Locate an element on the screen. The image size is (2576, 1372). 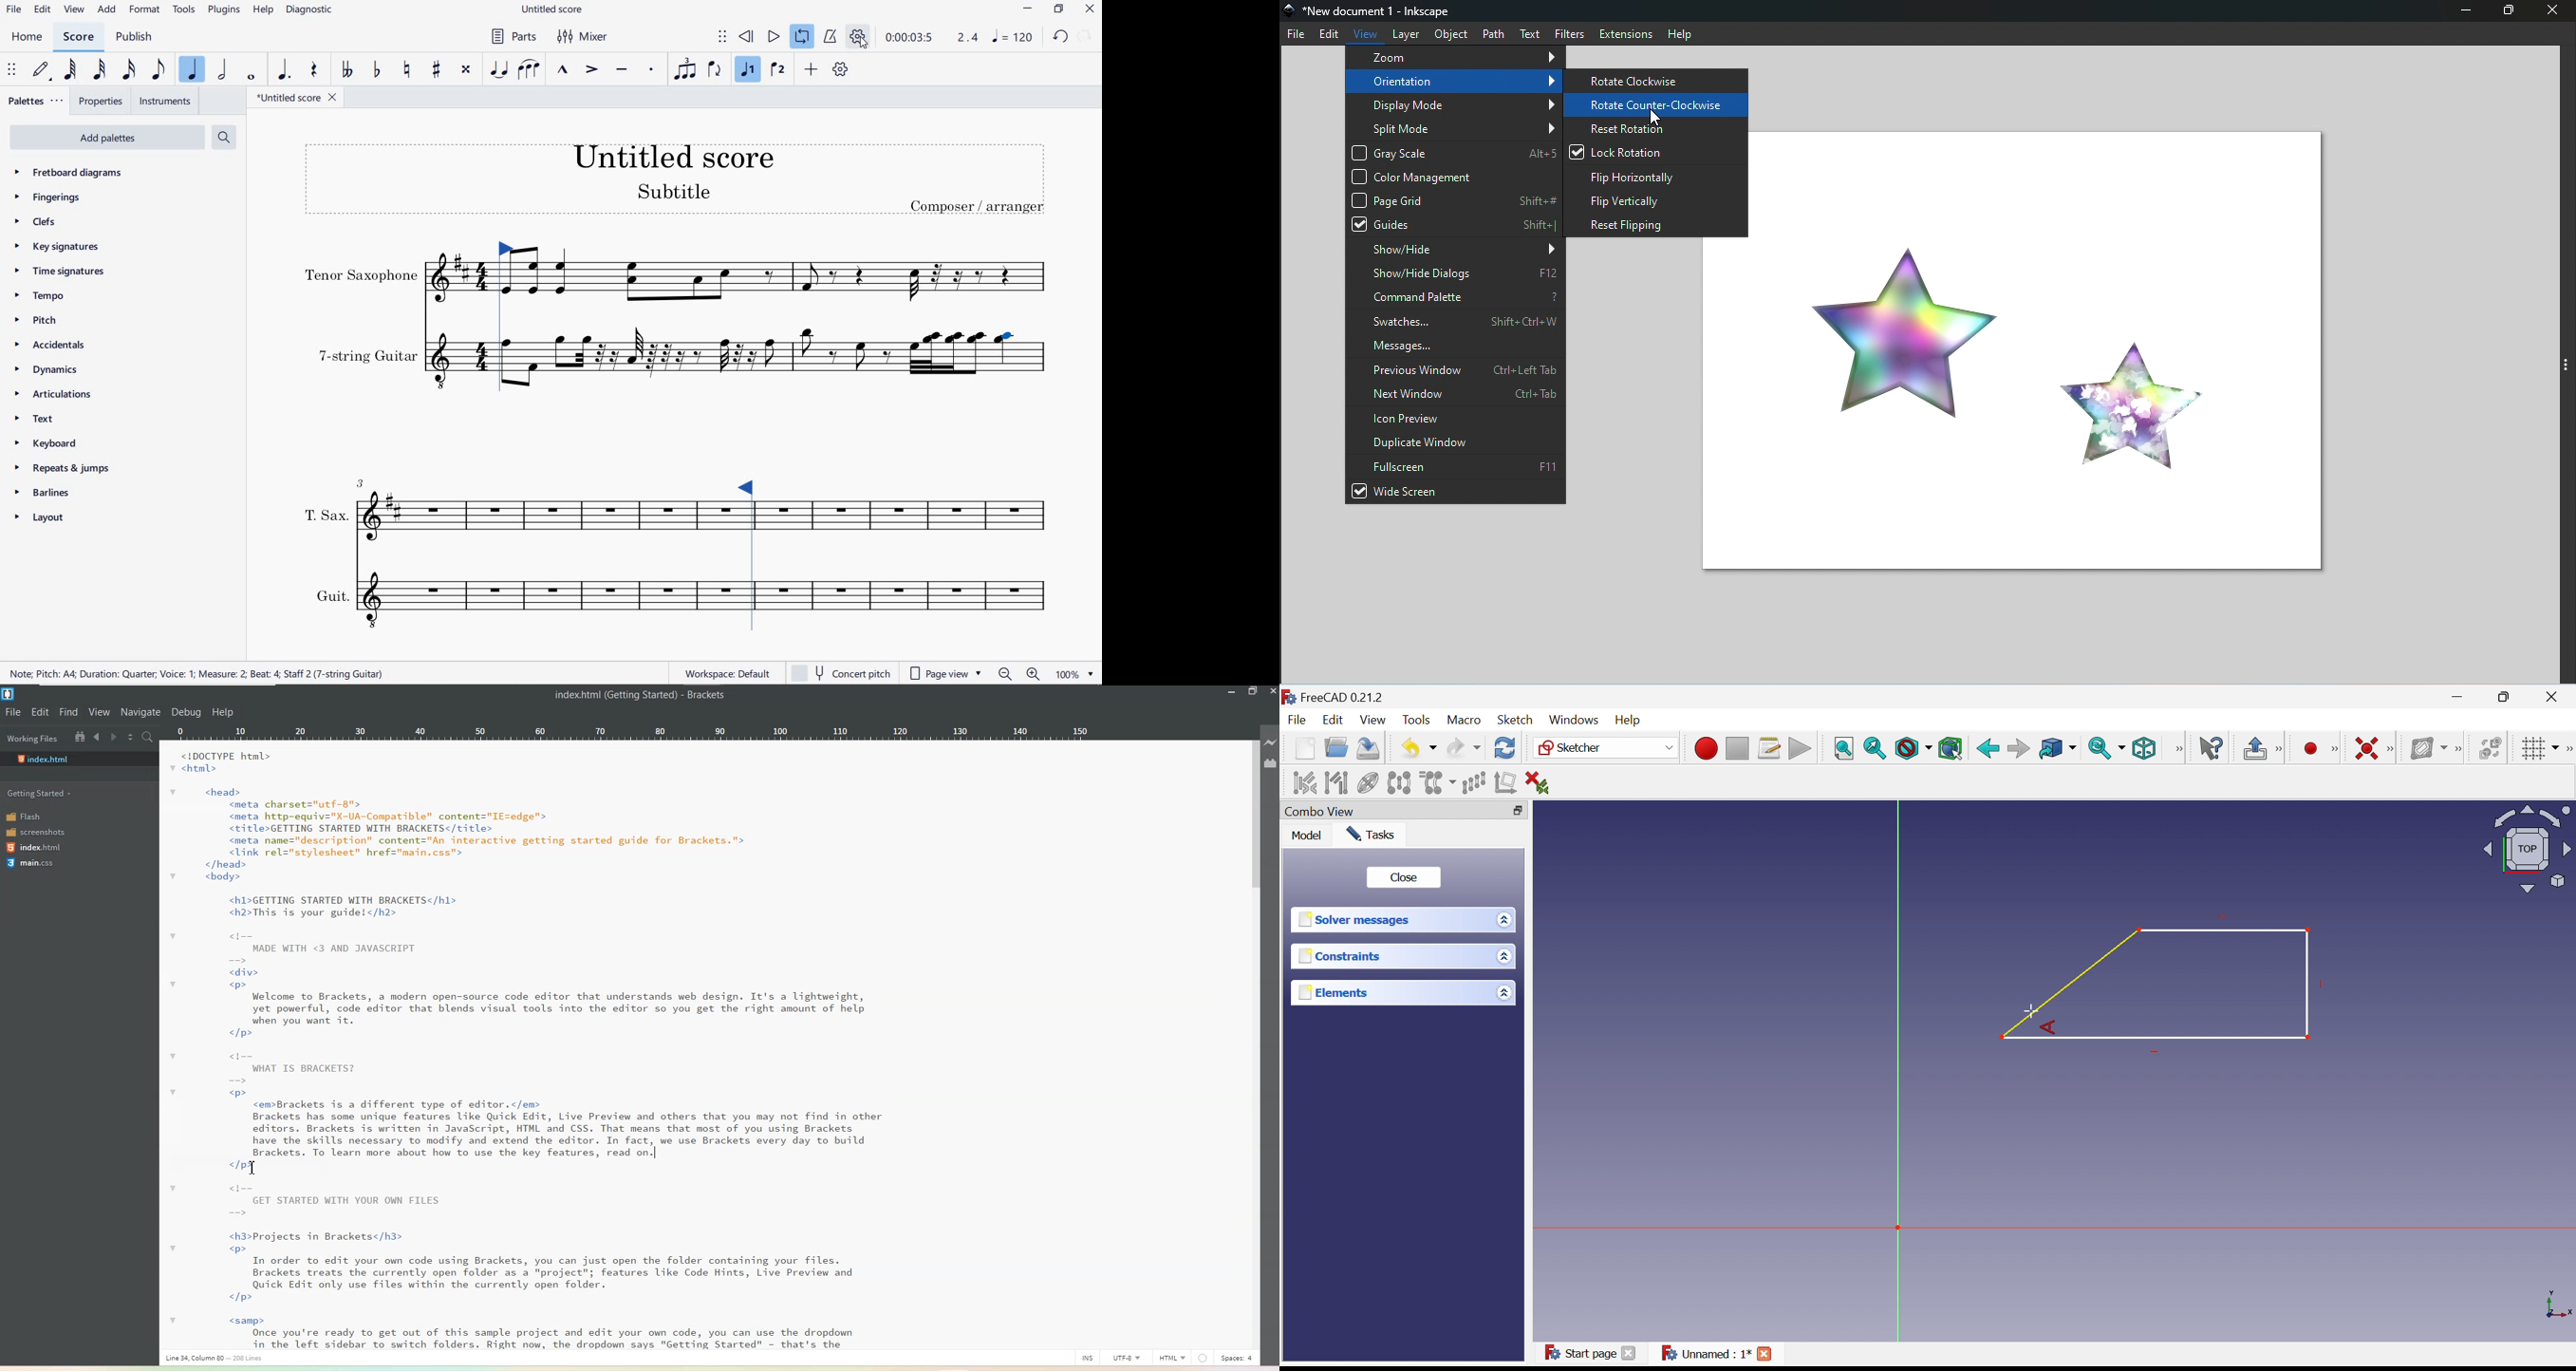
Text 3 is located at coordinates (218, 1358).